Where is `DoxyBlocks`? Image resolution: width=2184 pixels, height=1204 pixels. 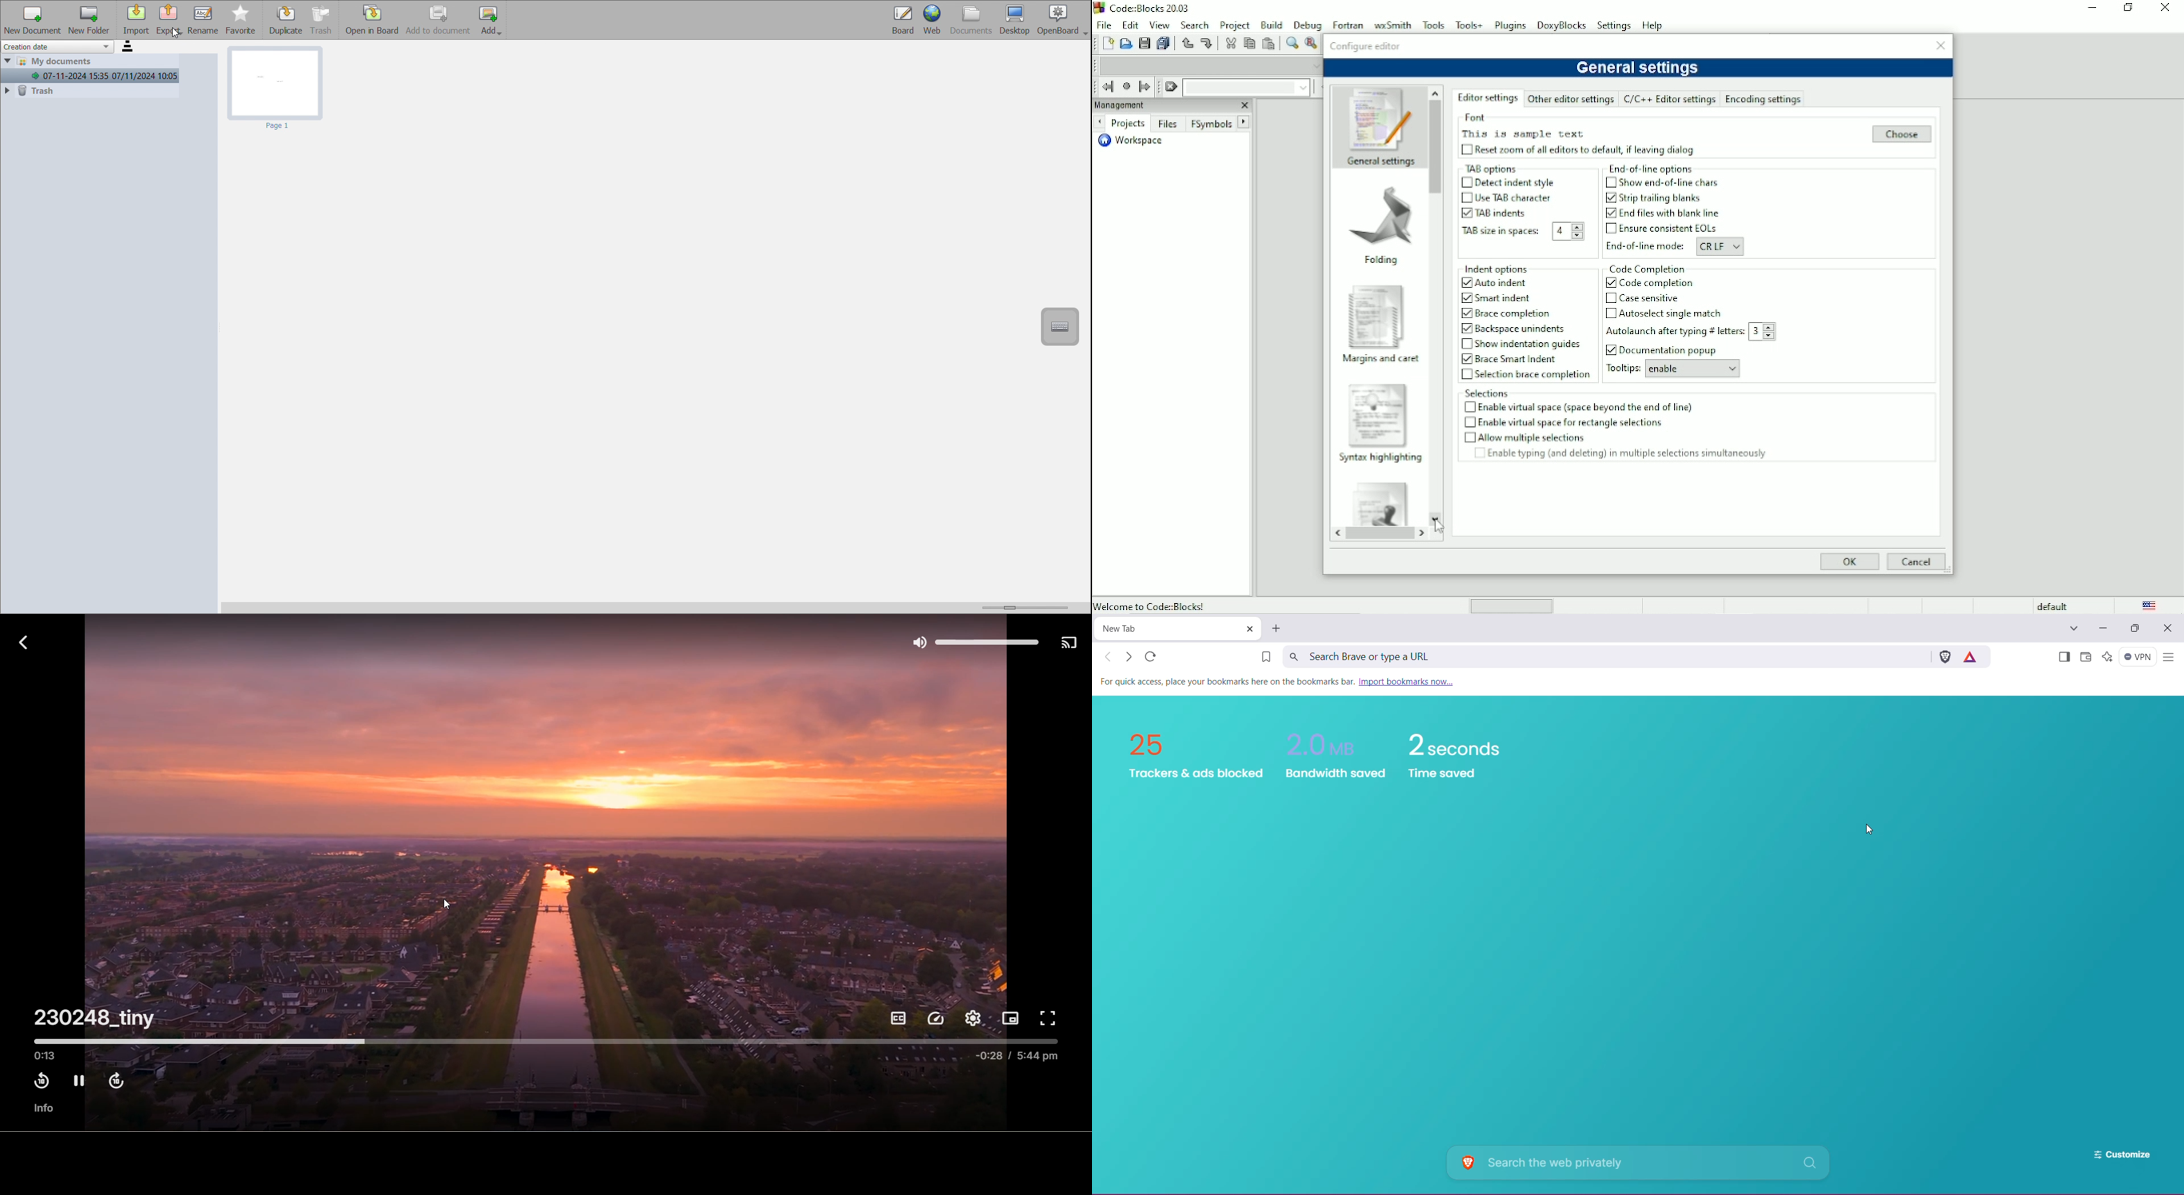 DoxyBlocks is located at coordinates (1562, 25).